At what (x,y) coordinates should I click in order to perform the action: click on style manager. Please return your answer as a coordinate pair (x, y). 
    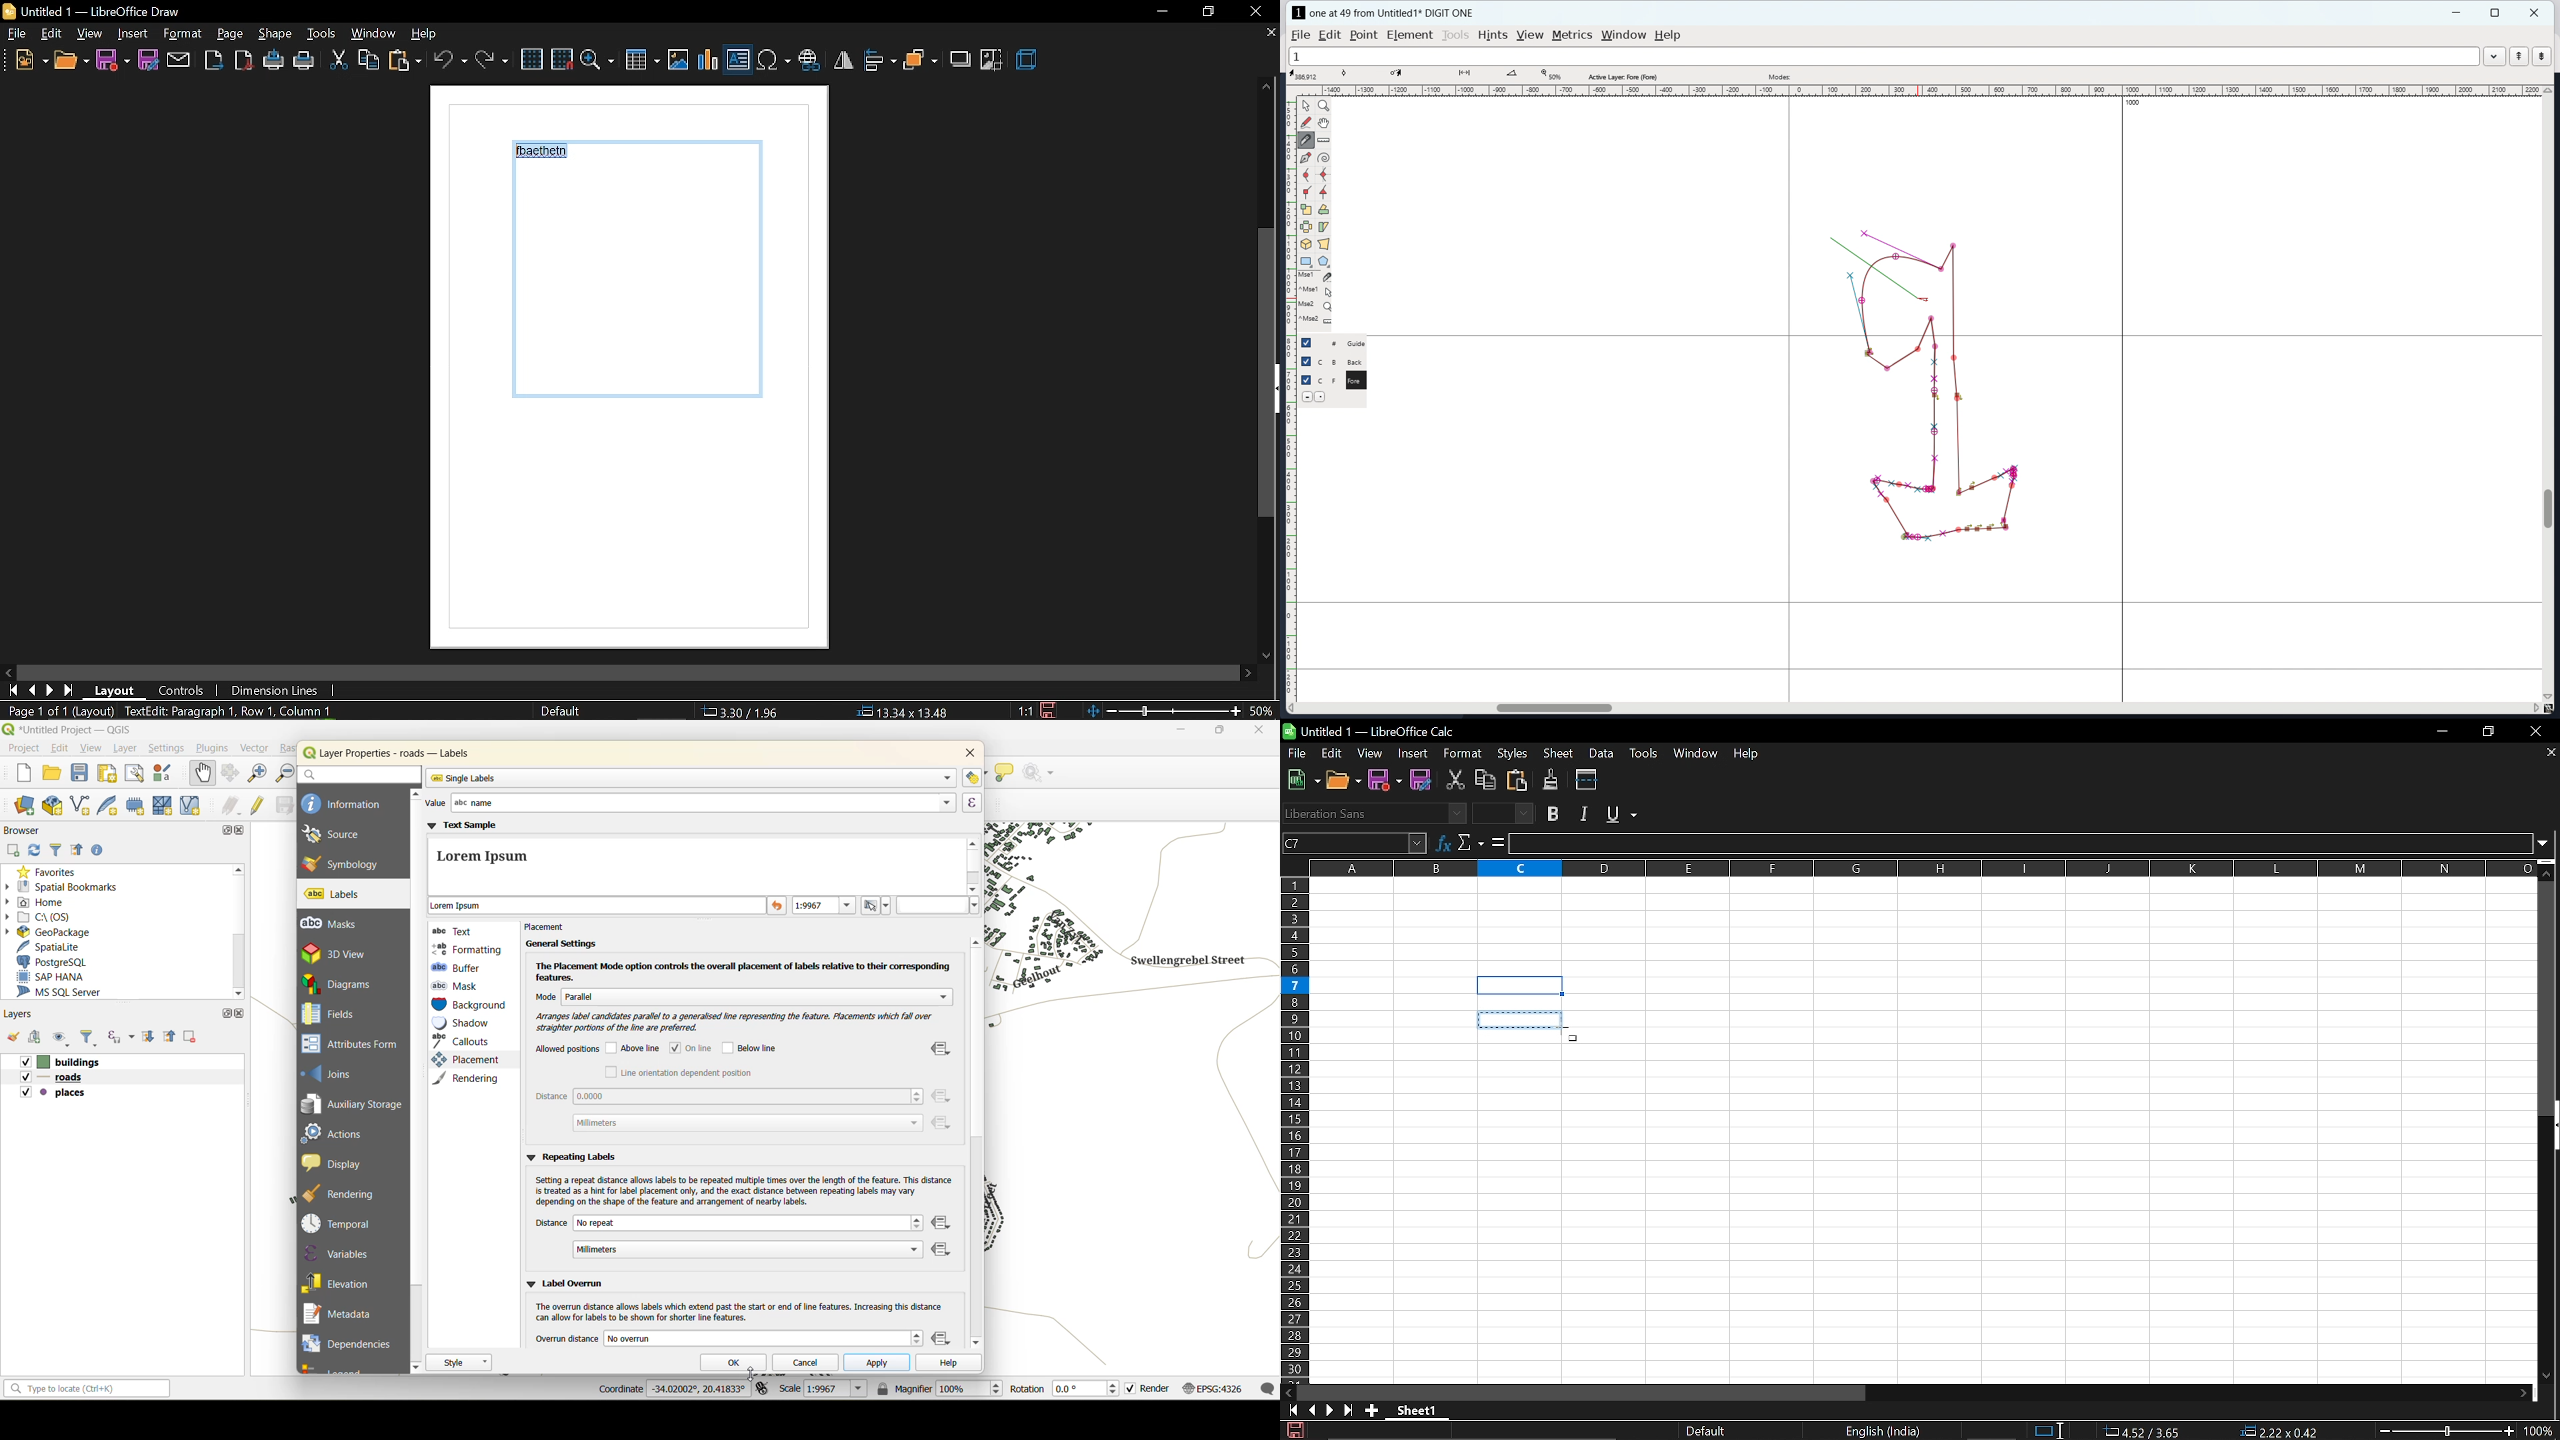
    Looking at the image, I should click on (168, 775).